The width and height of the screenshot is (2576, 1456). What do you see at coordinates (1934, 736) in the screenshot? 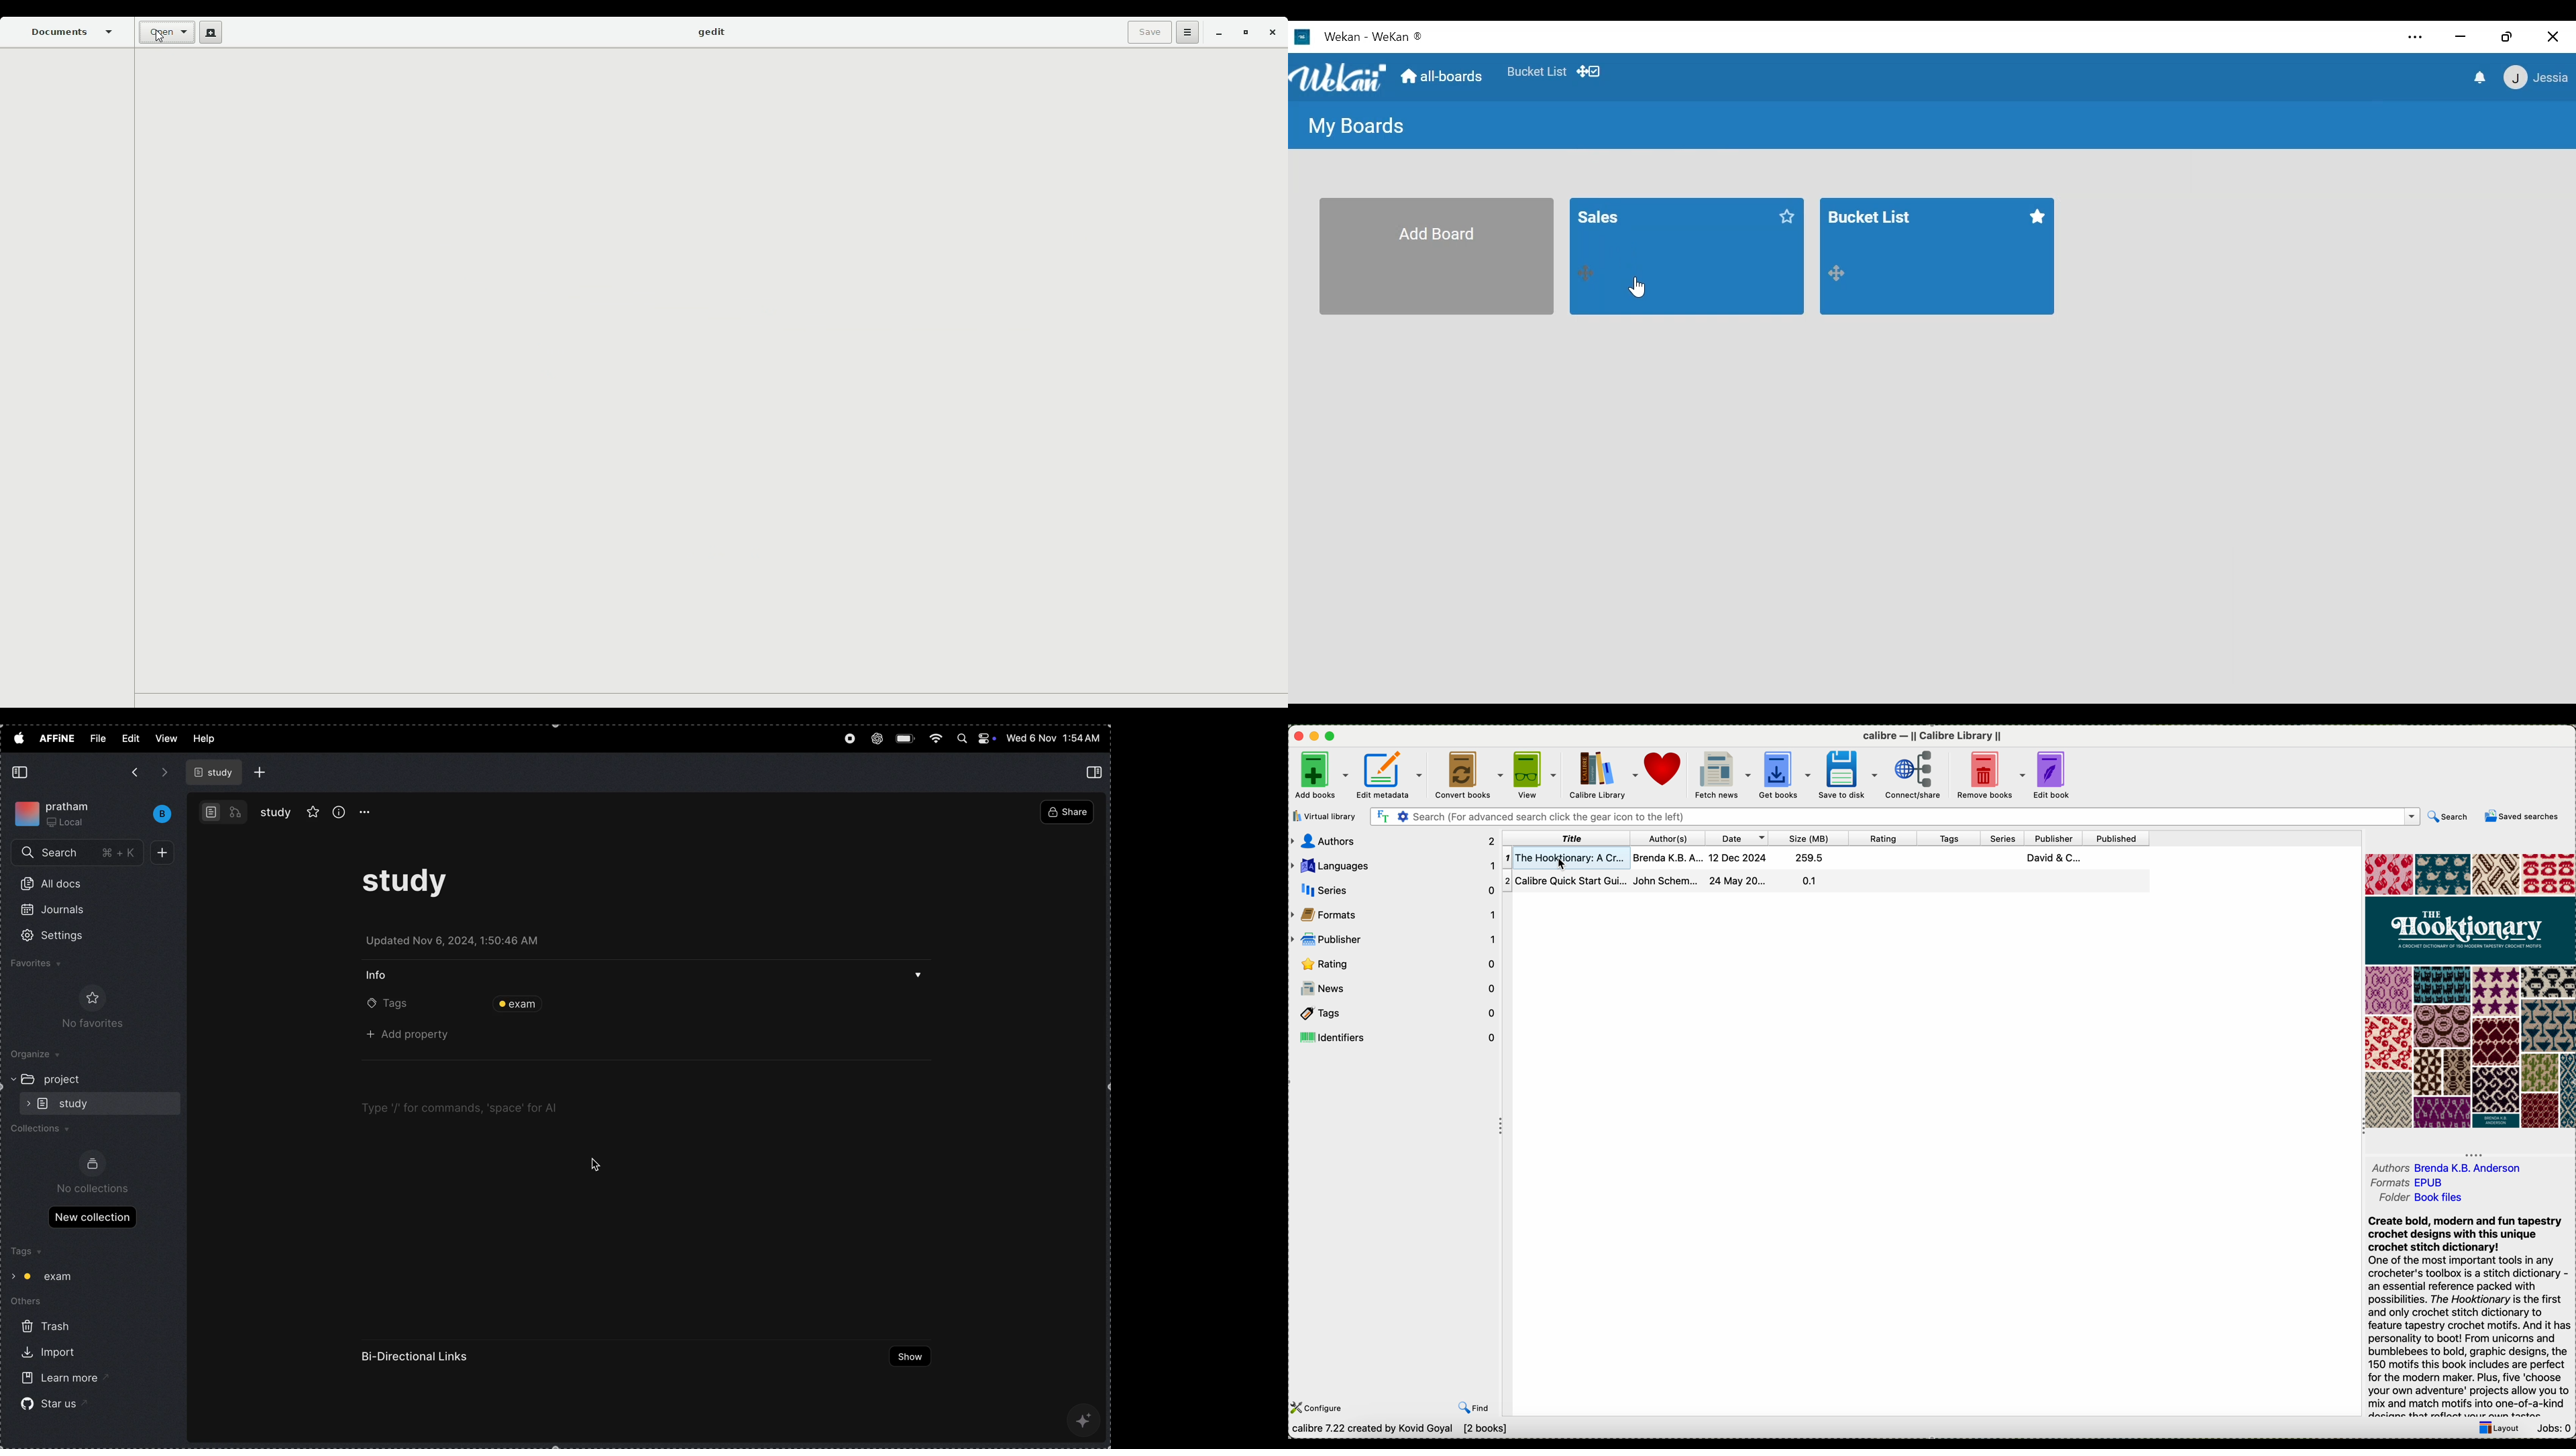
I see `Calibre` at bounding box center [1934, 736].